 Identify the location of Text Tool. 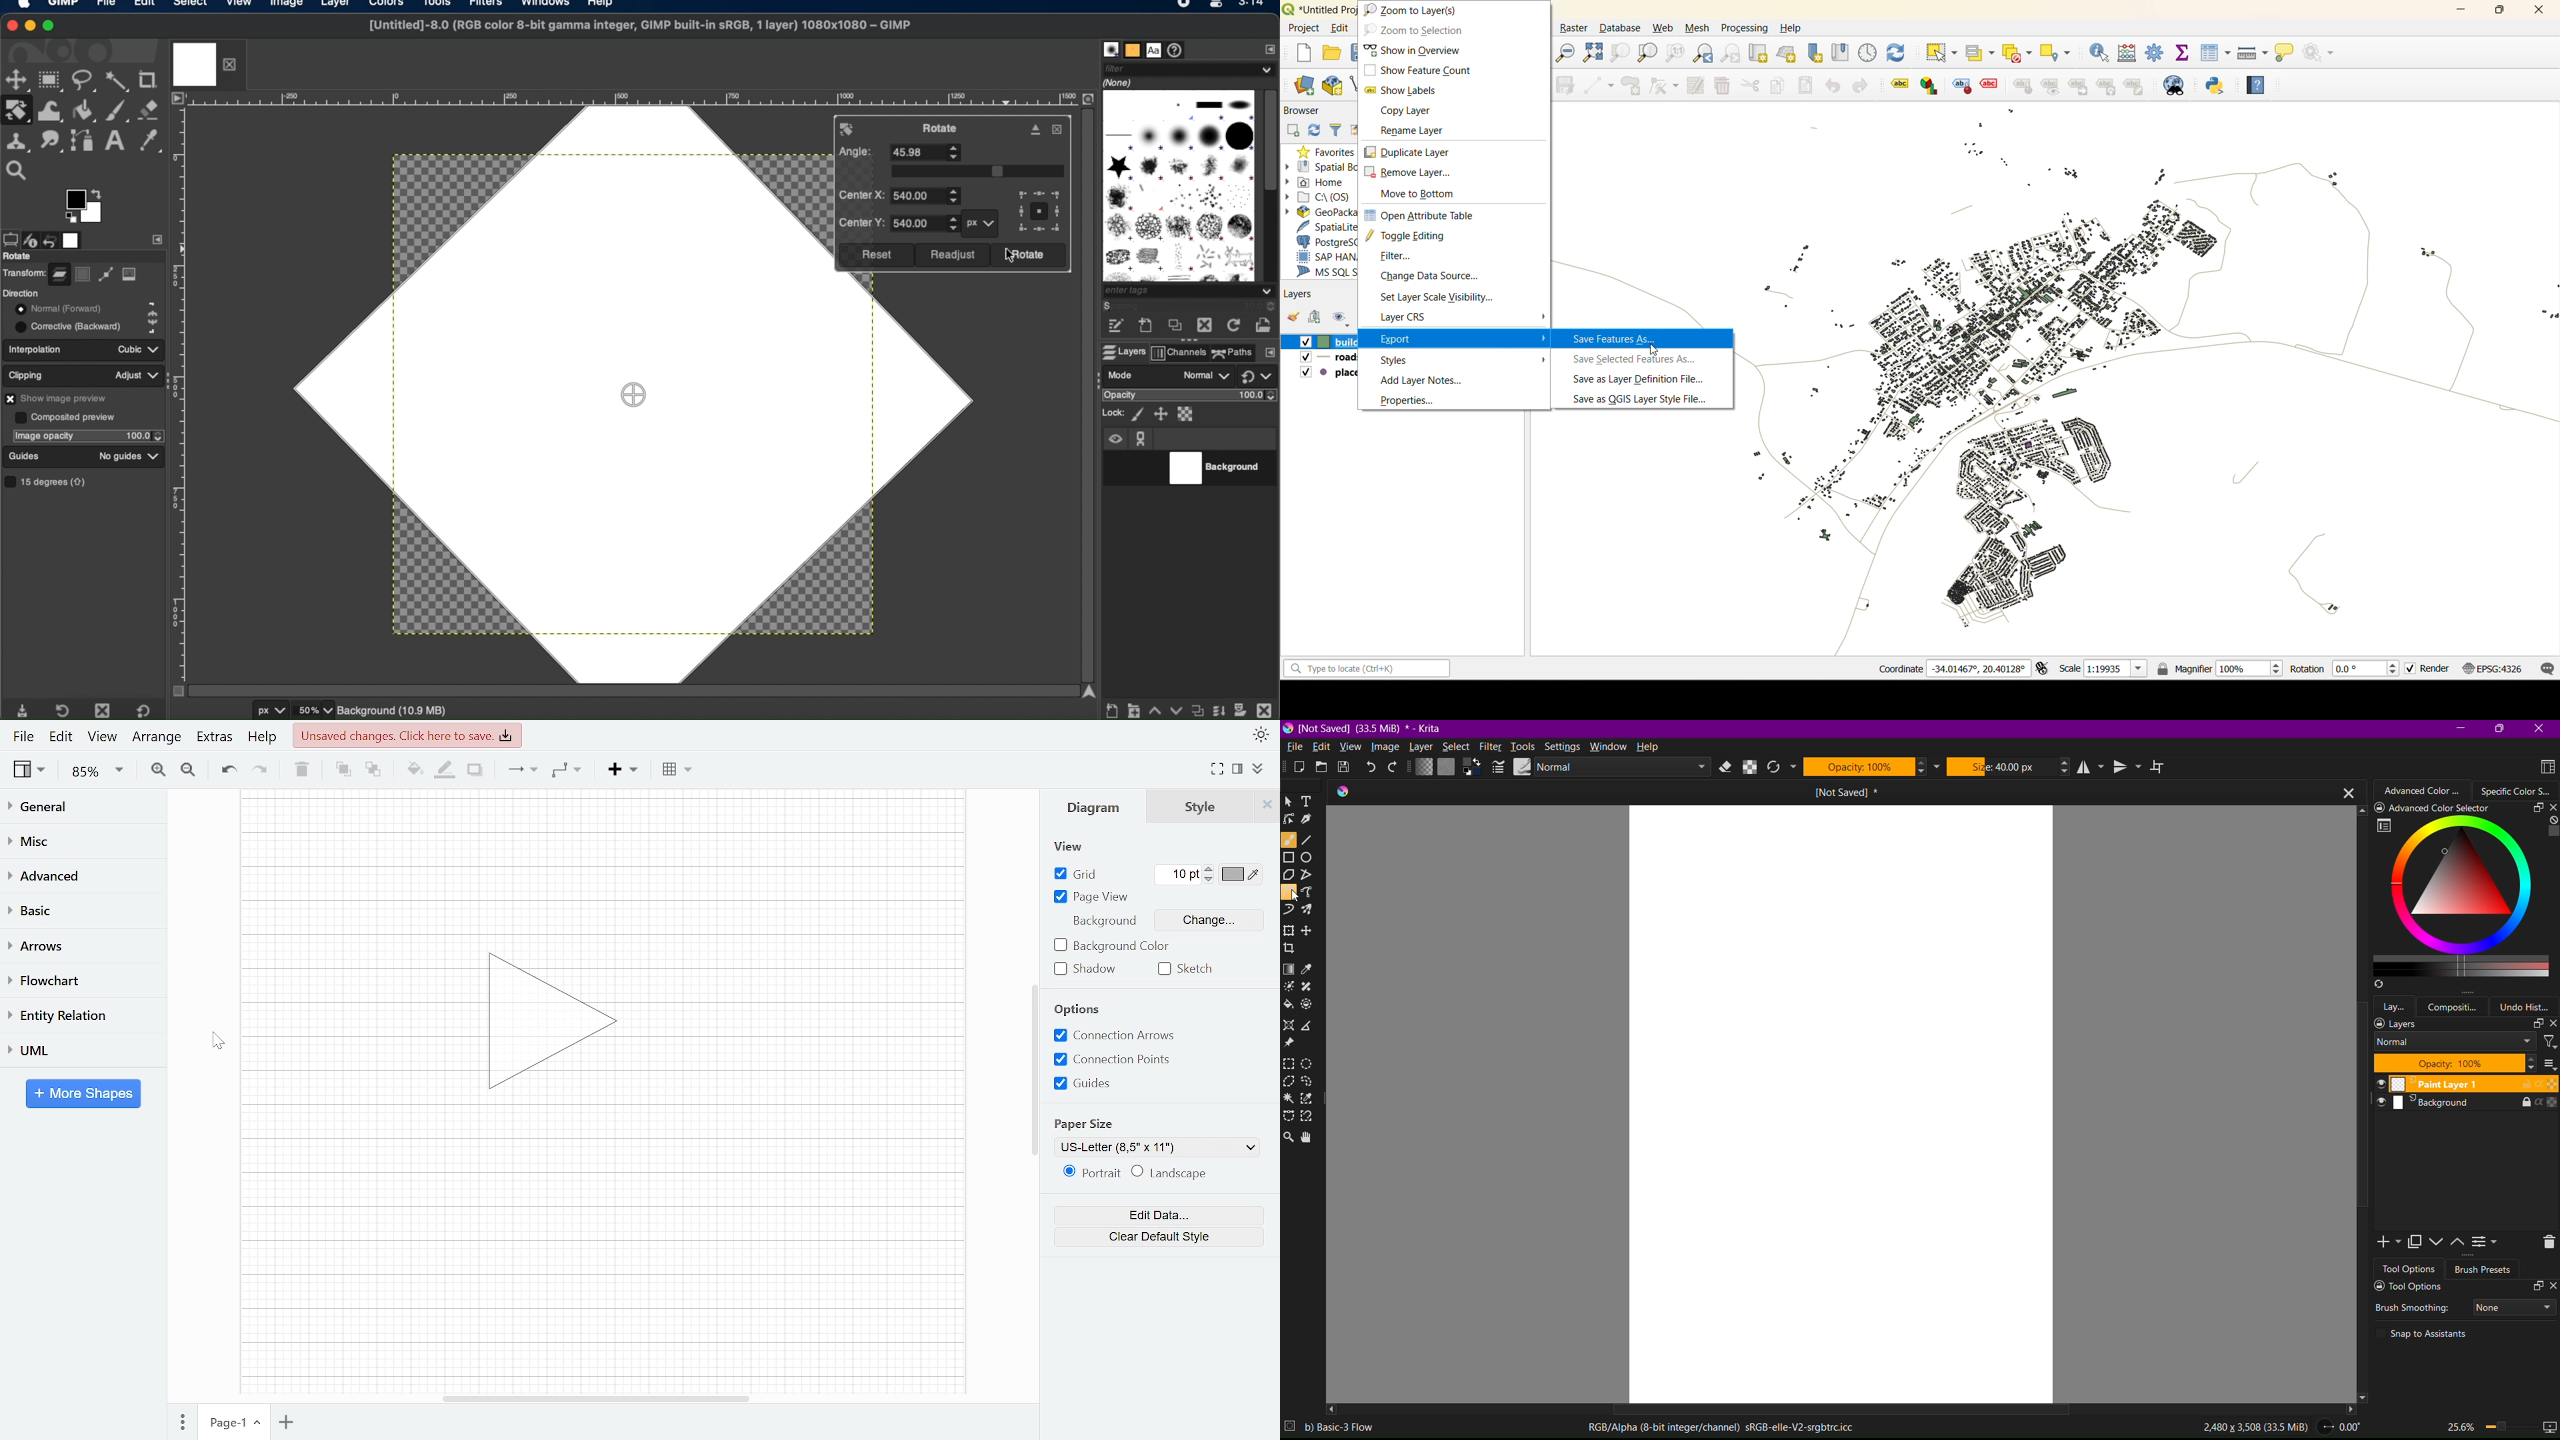
(1311, 801).